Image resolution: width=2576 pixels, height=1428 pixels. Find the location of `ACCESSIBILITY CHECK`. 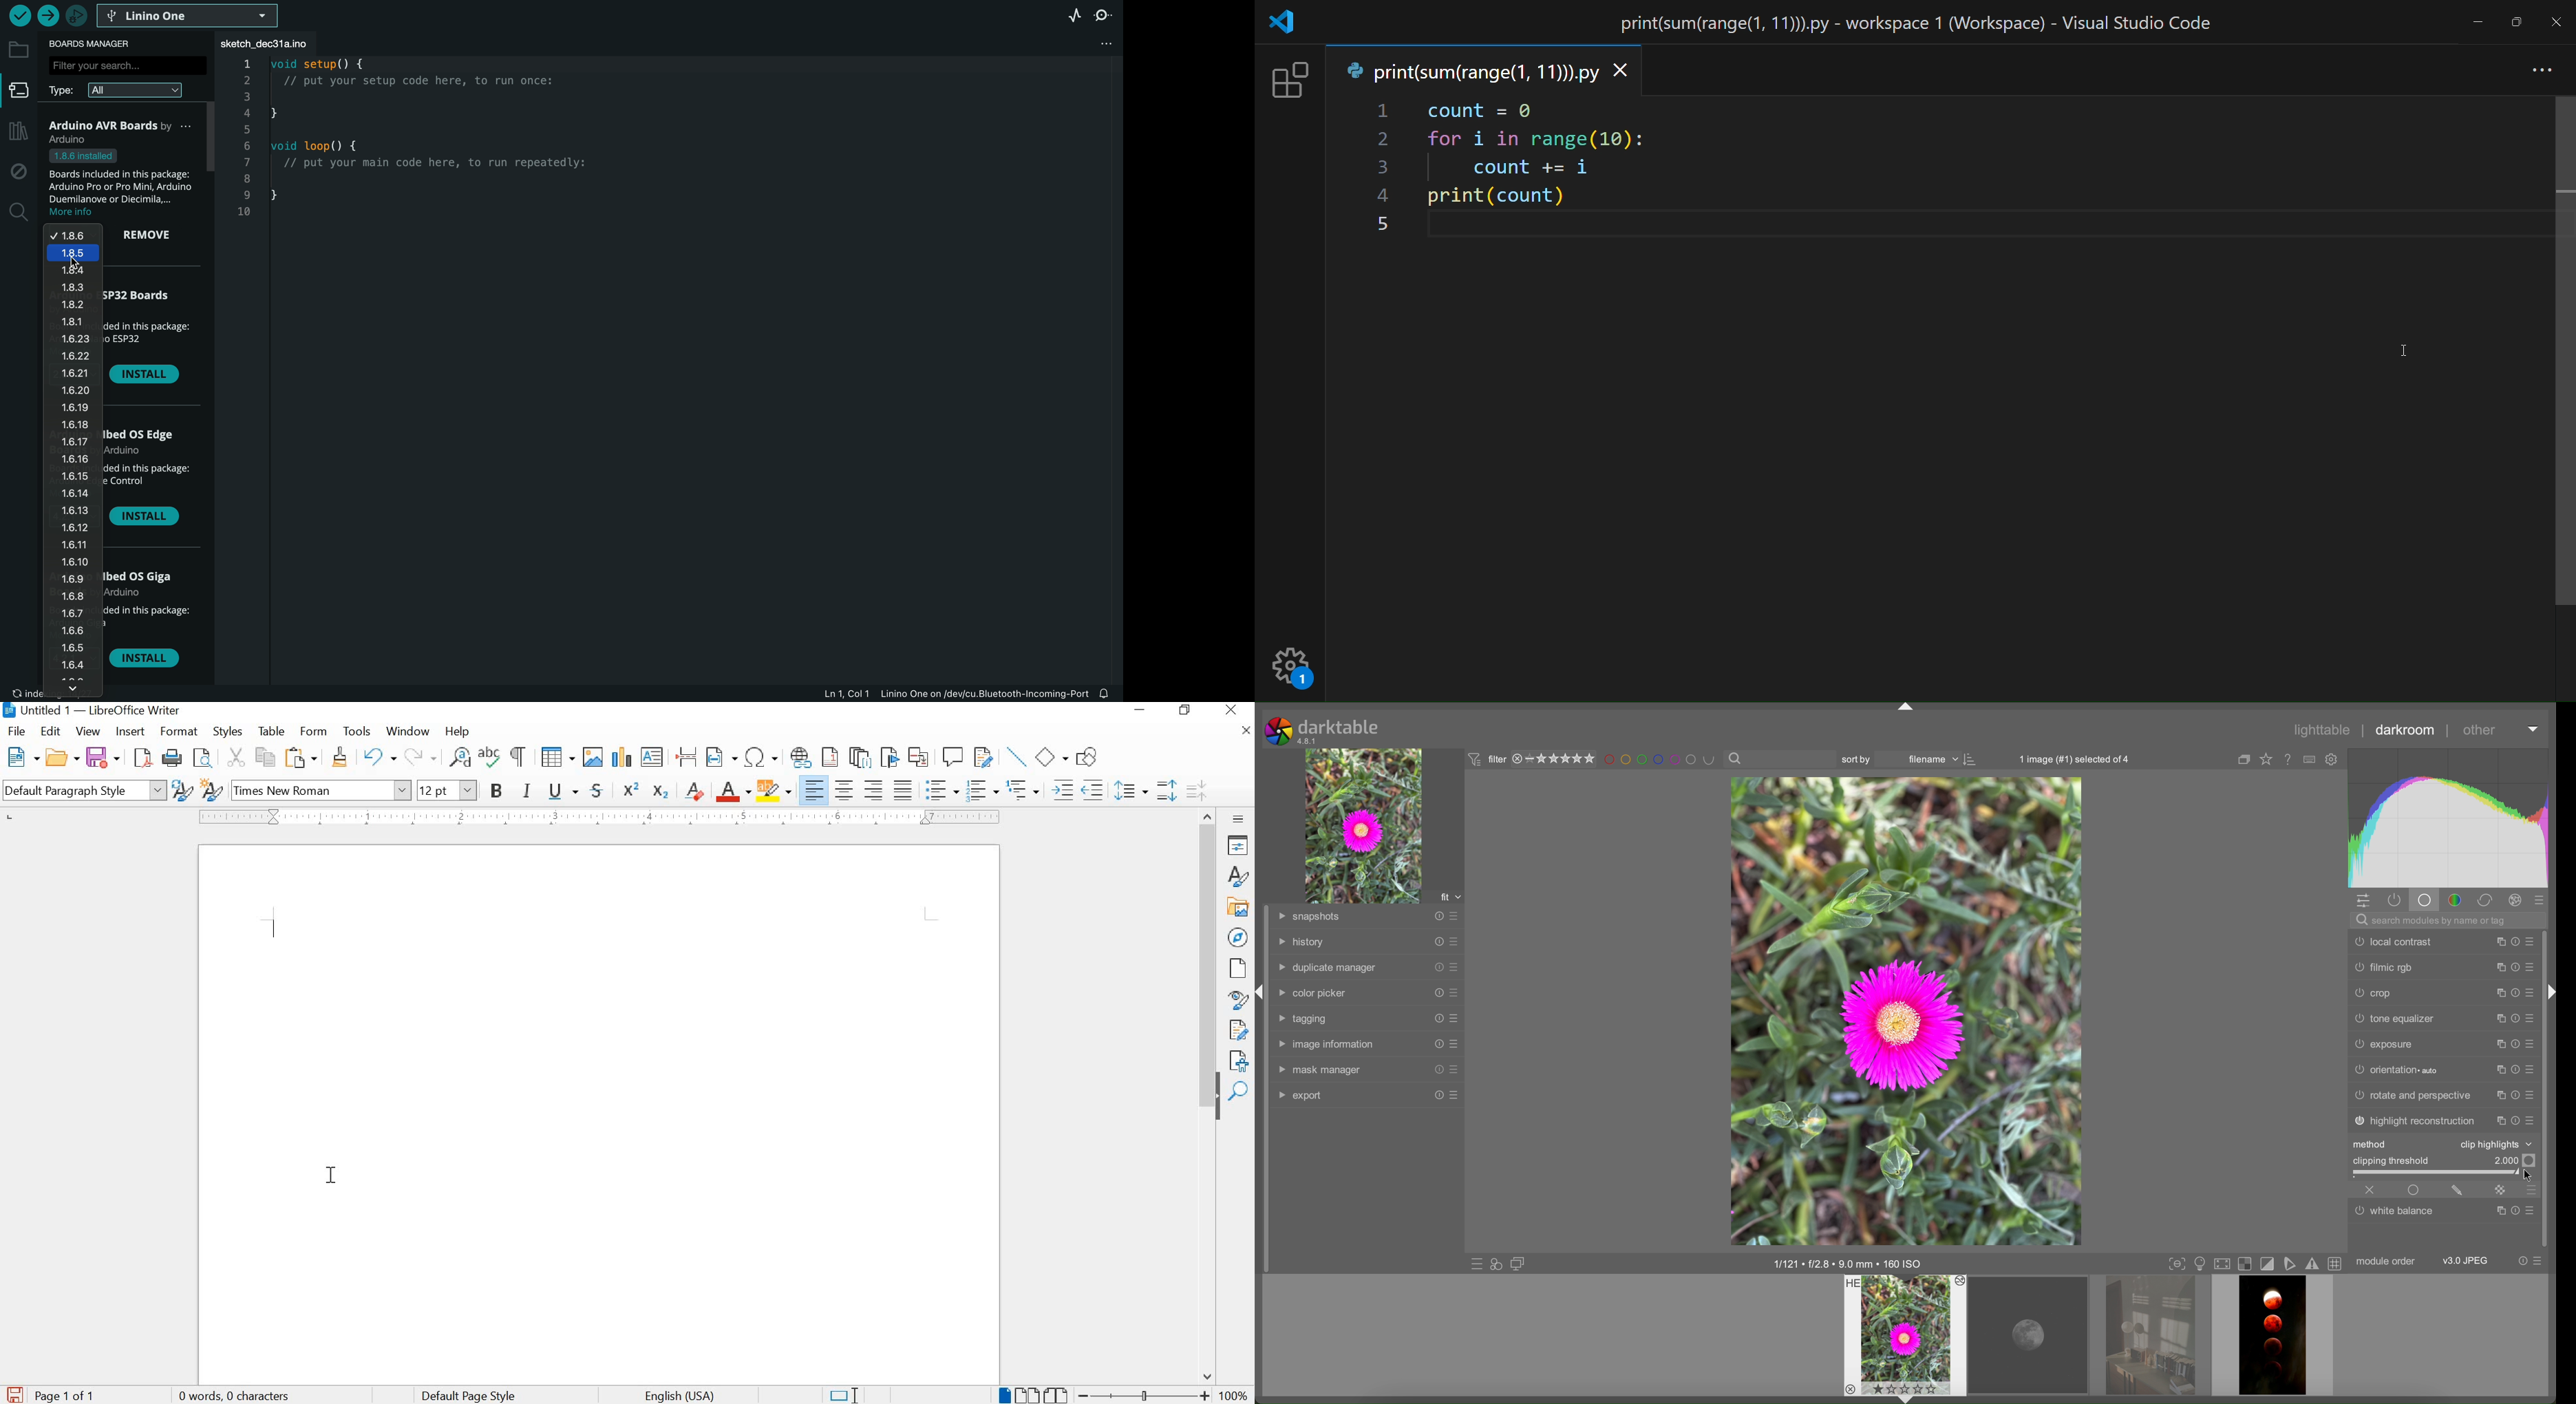

ACCESSIBILITY CHECK is located at coordinates (1240, 1059).